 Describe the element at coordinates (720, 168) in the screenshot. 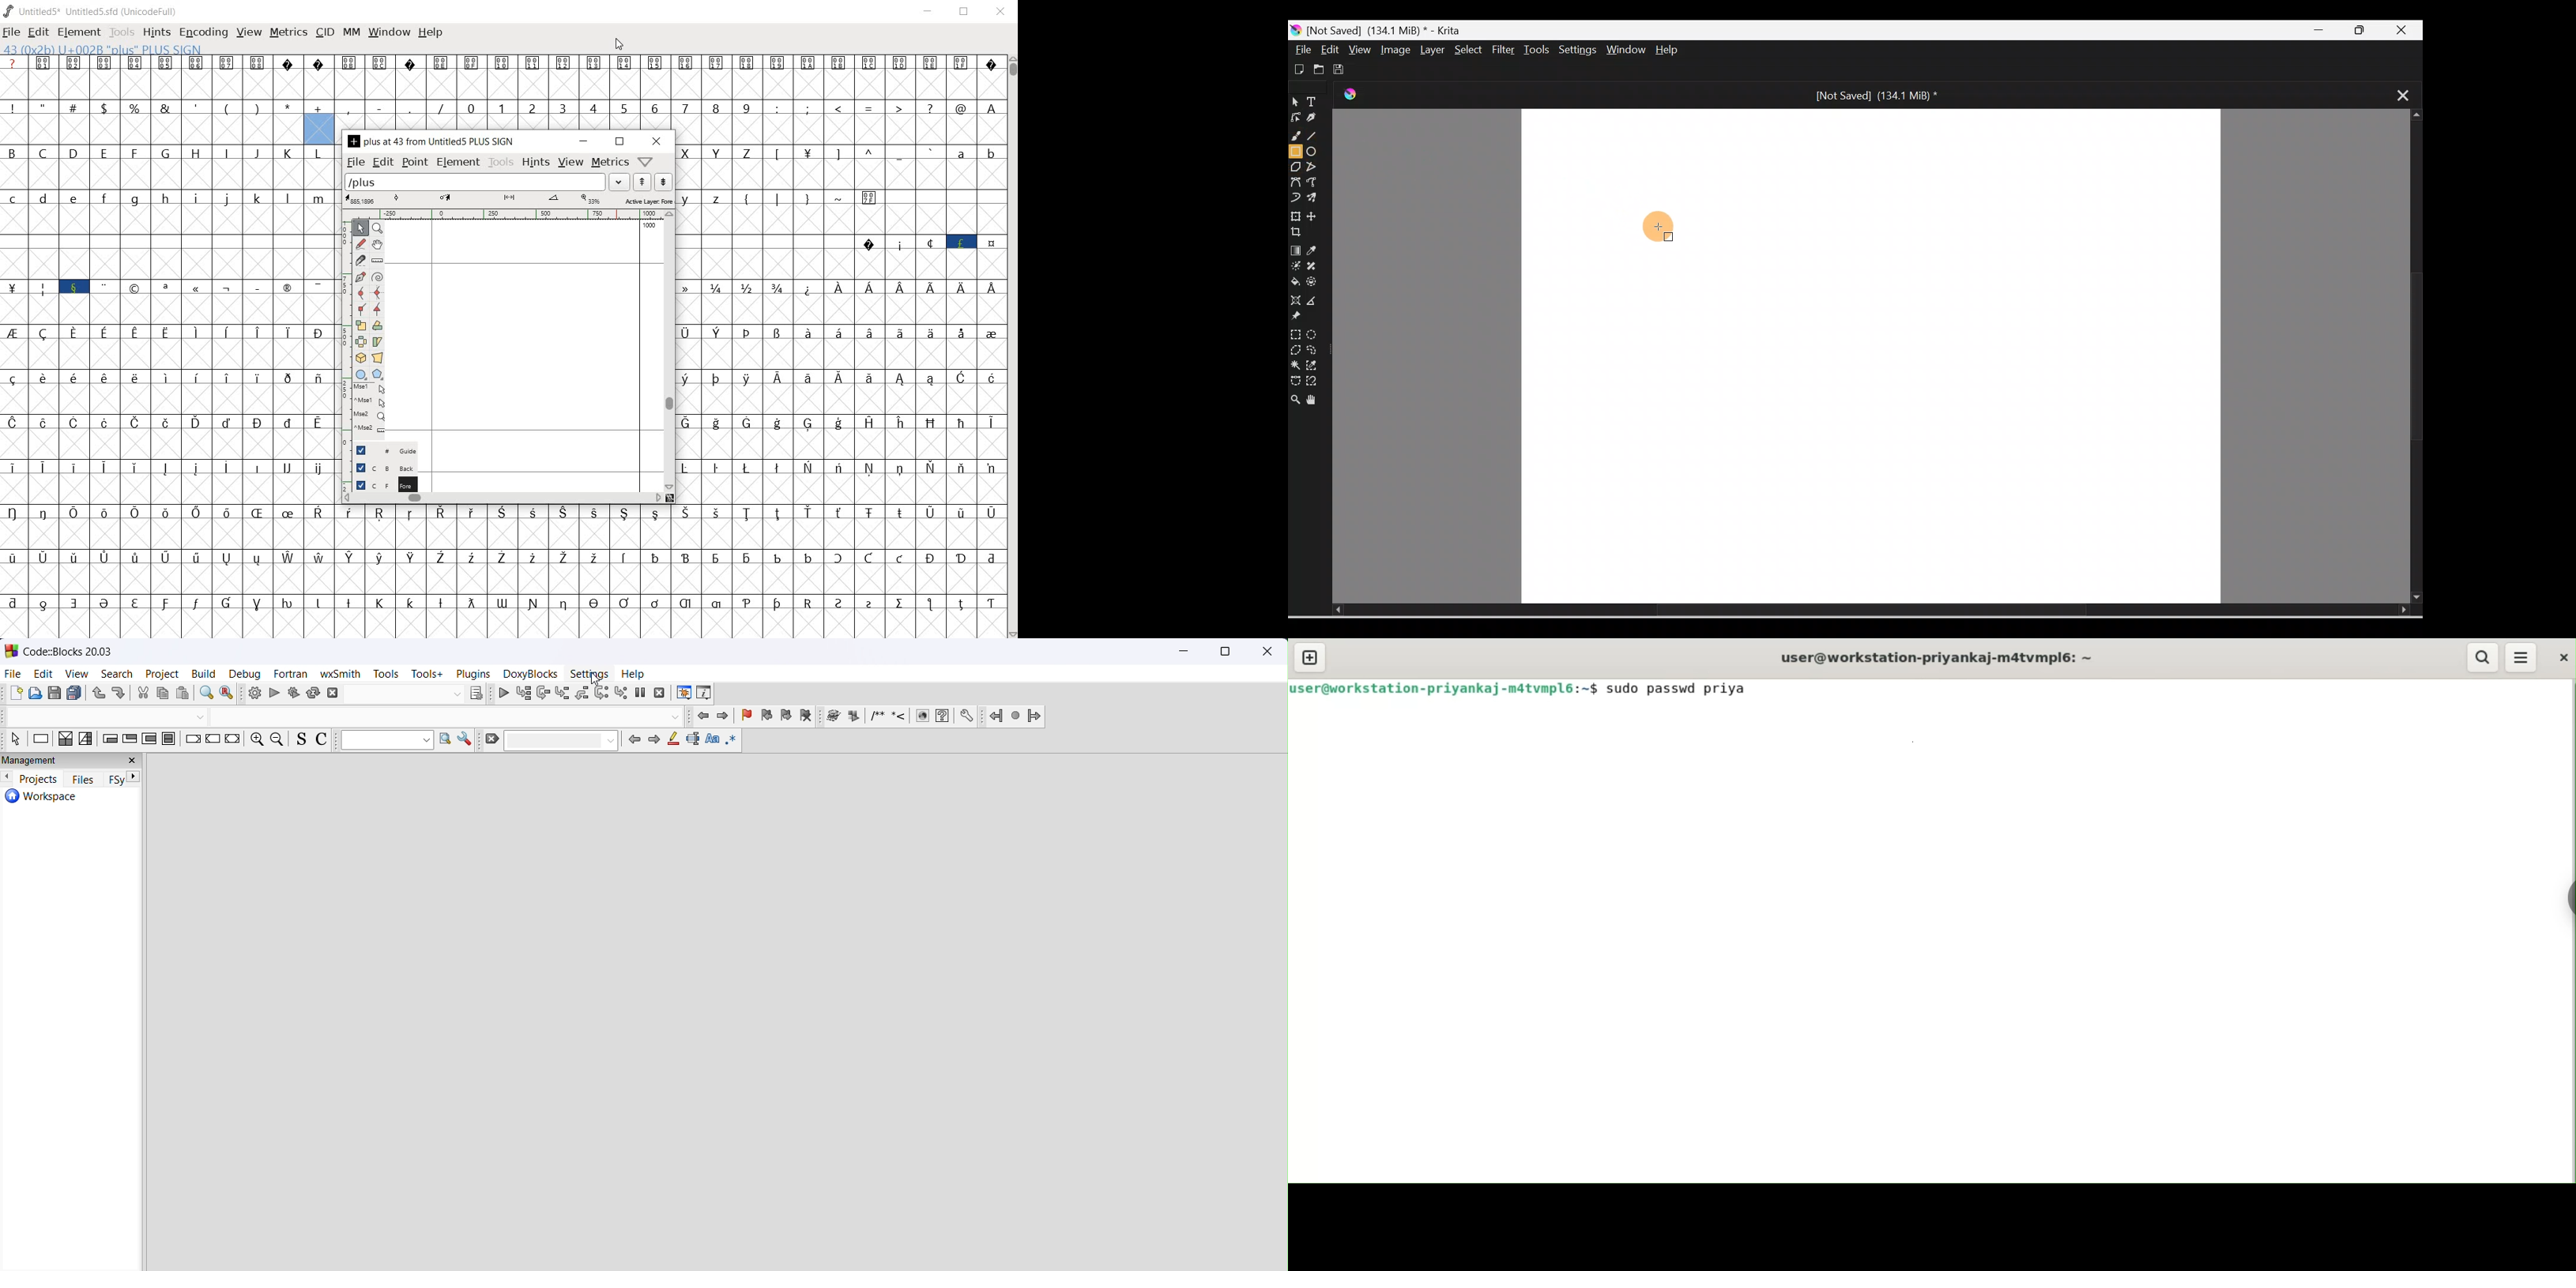

I see `alphabets` at that location.